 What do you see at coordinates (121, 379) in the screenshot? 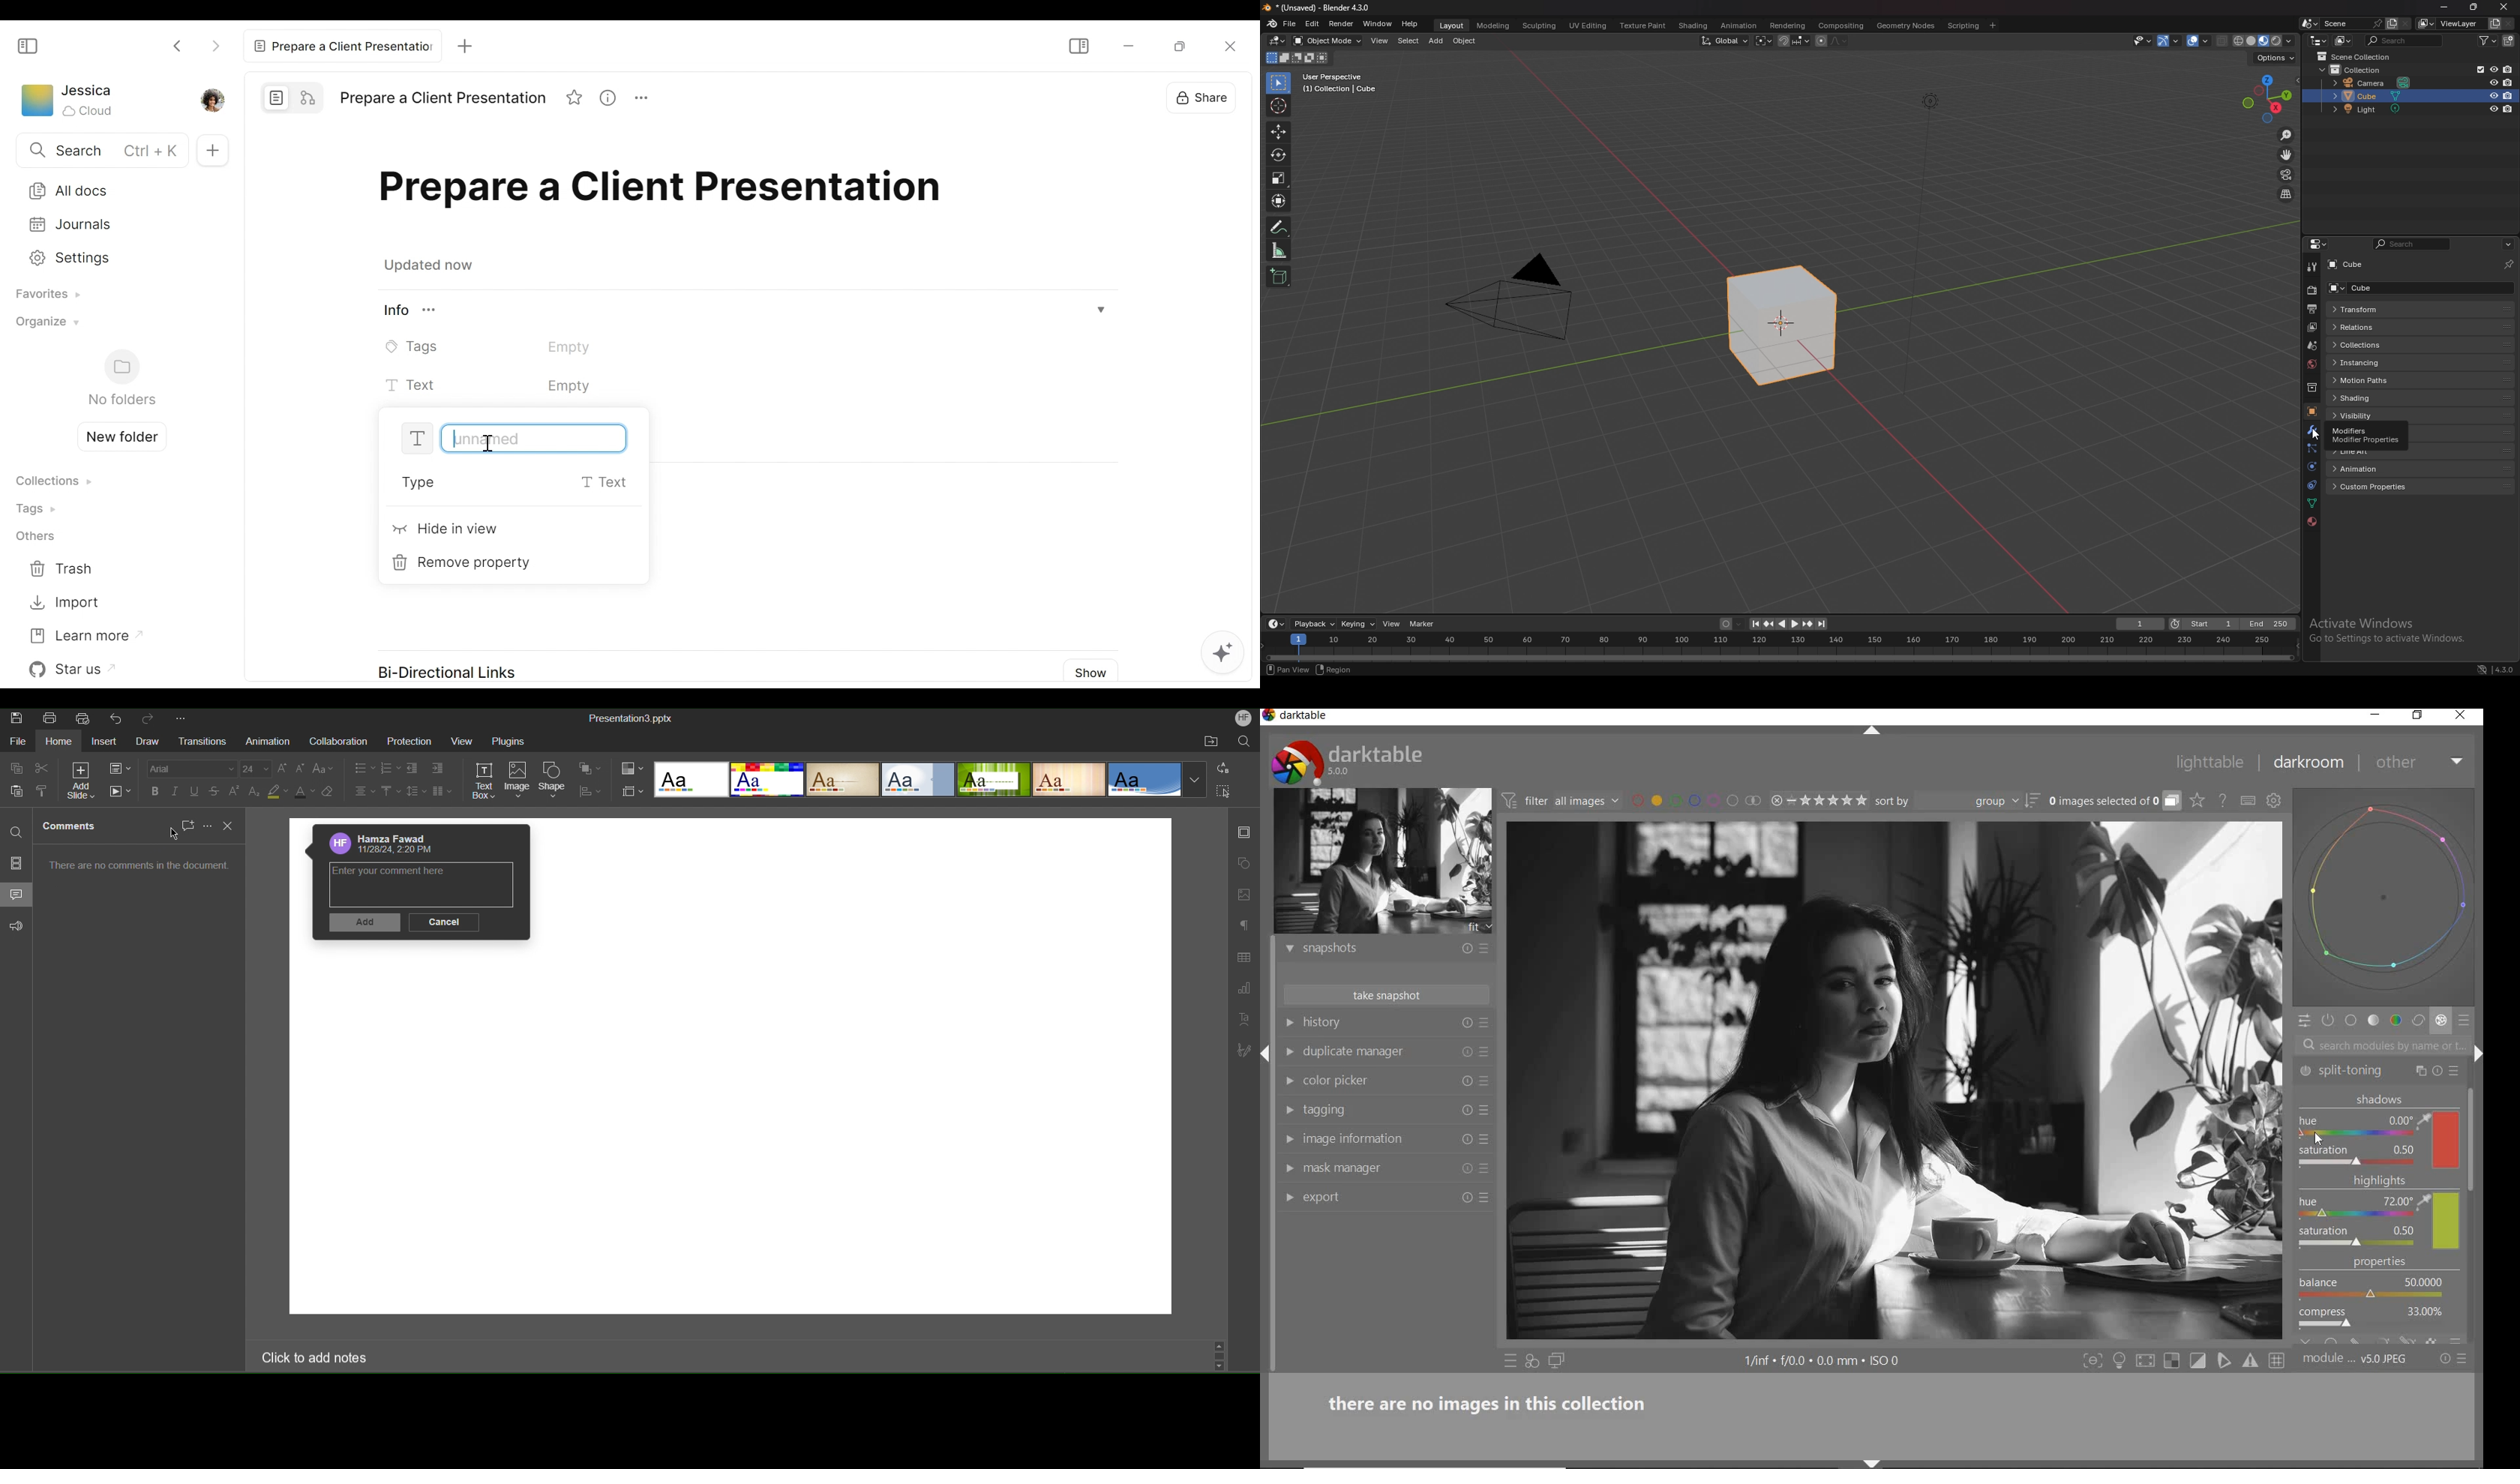
I see `Folders` at bounding box center [121, 379].